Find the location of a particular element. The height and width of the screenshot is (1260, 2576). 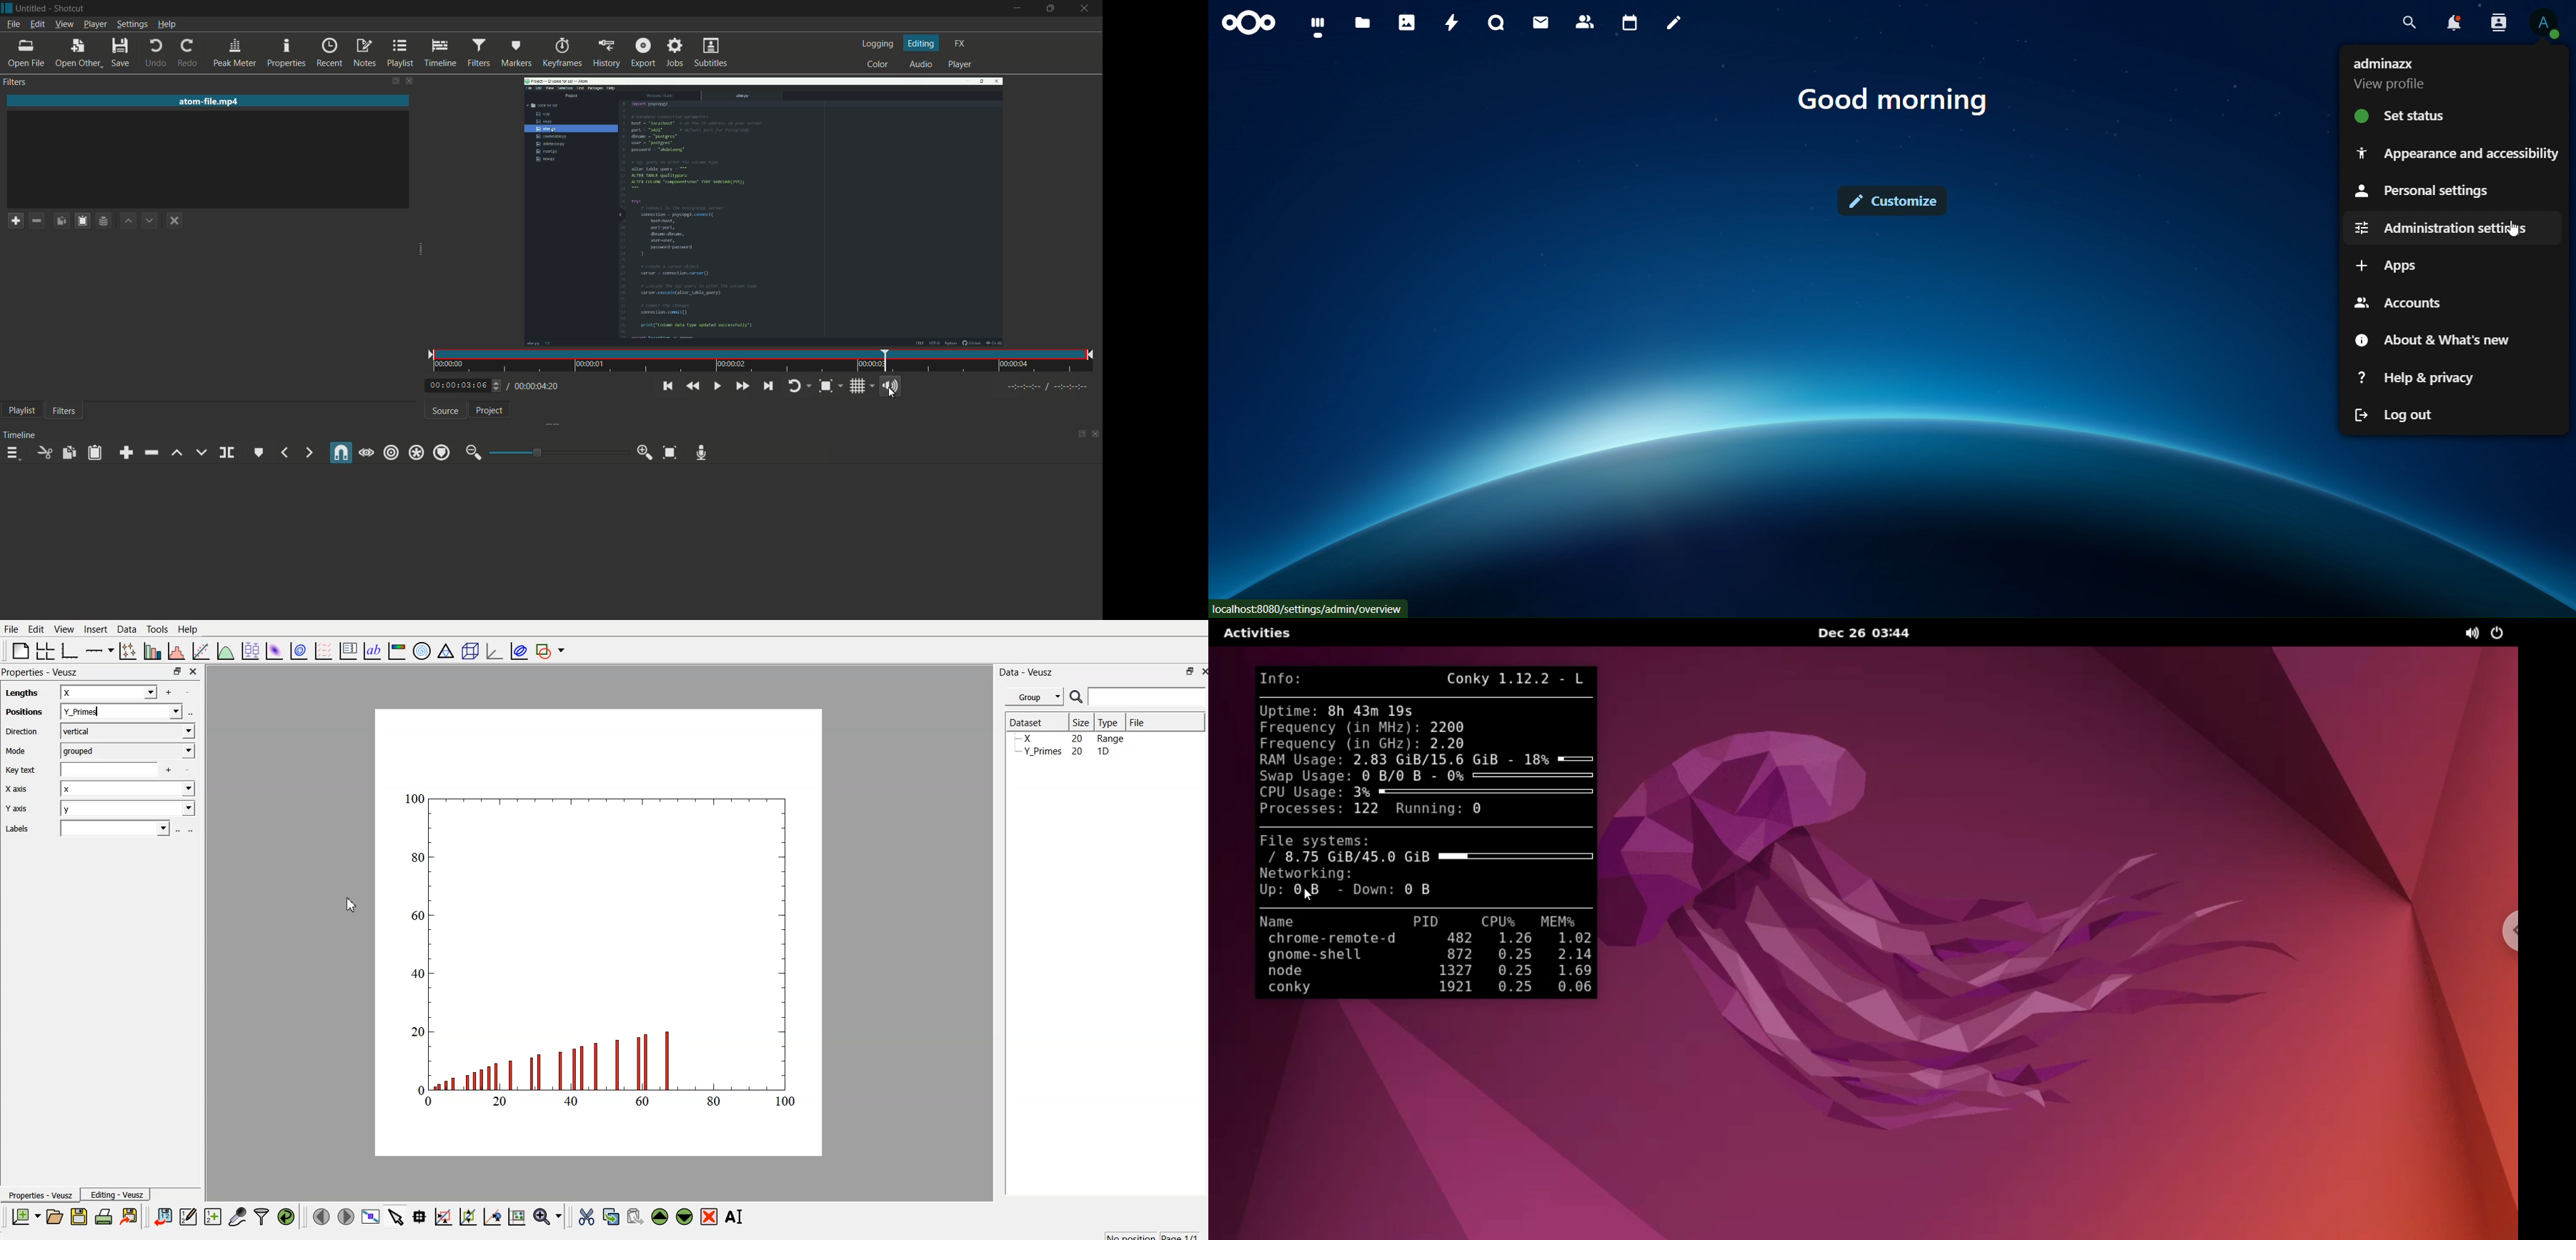

search is located at coordinates (2401, 21).